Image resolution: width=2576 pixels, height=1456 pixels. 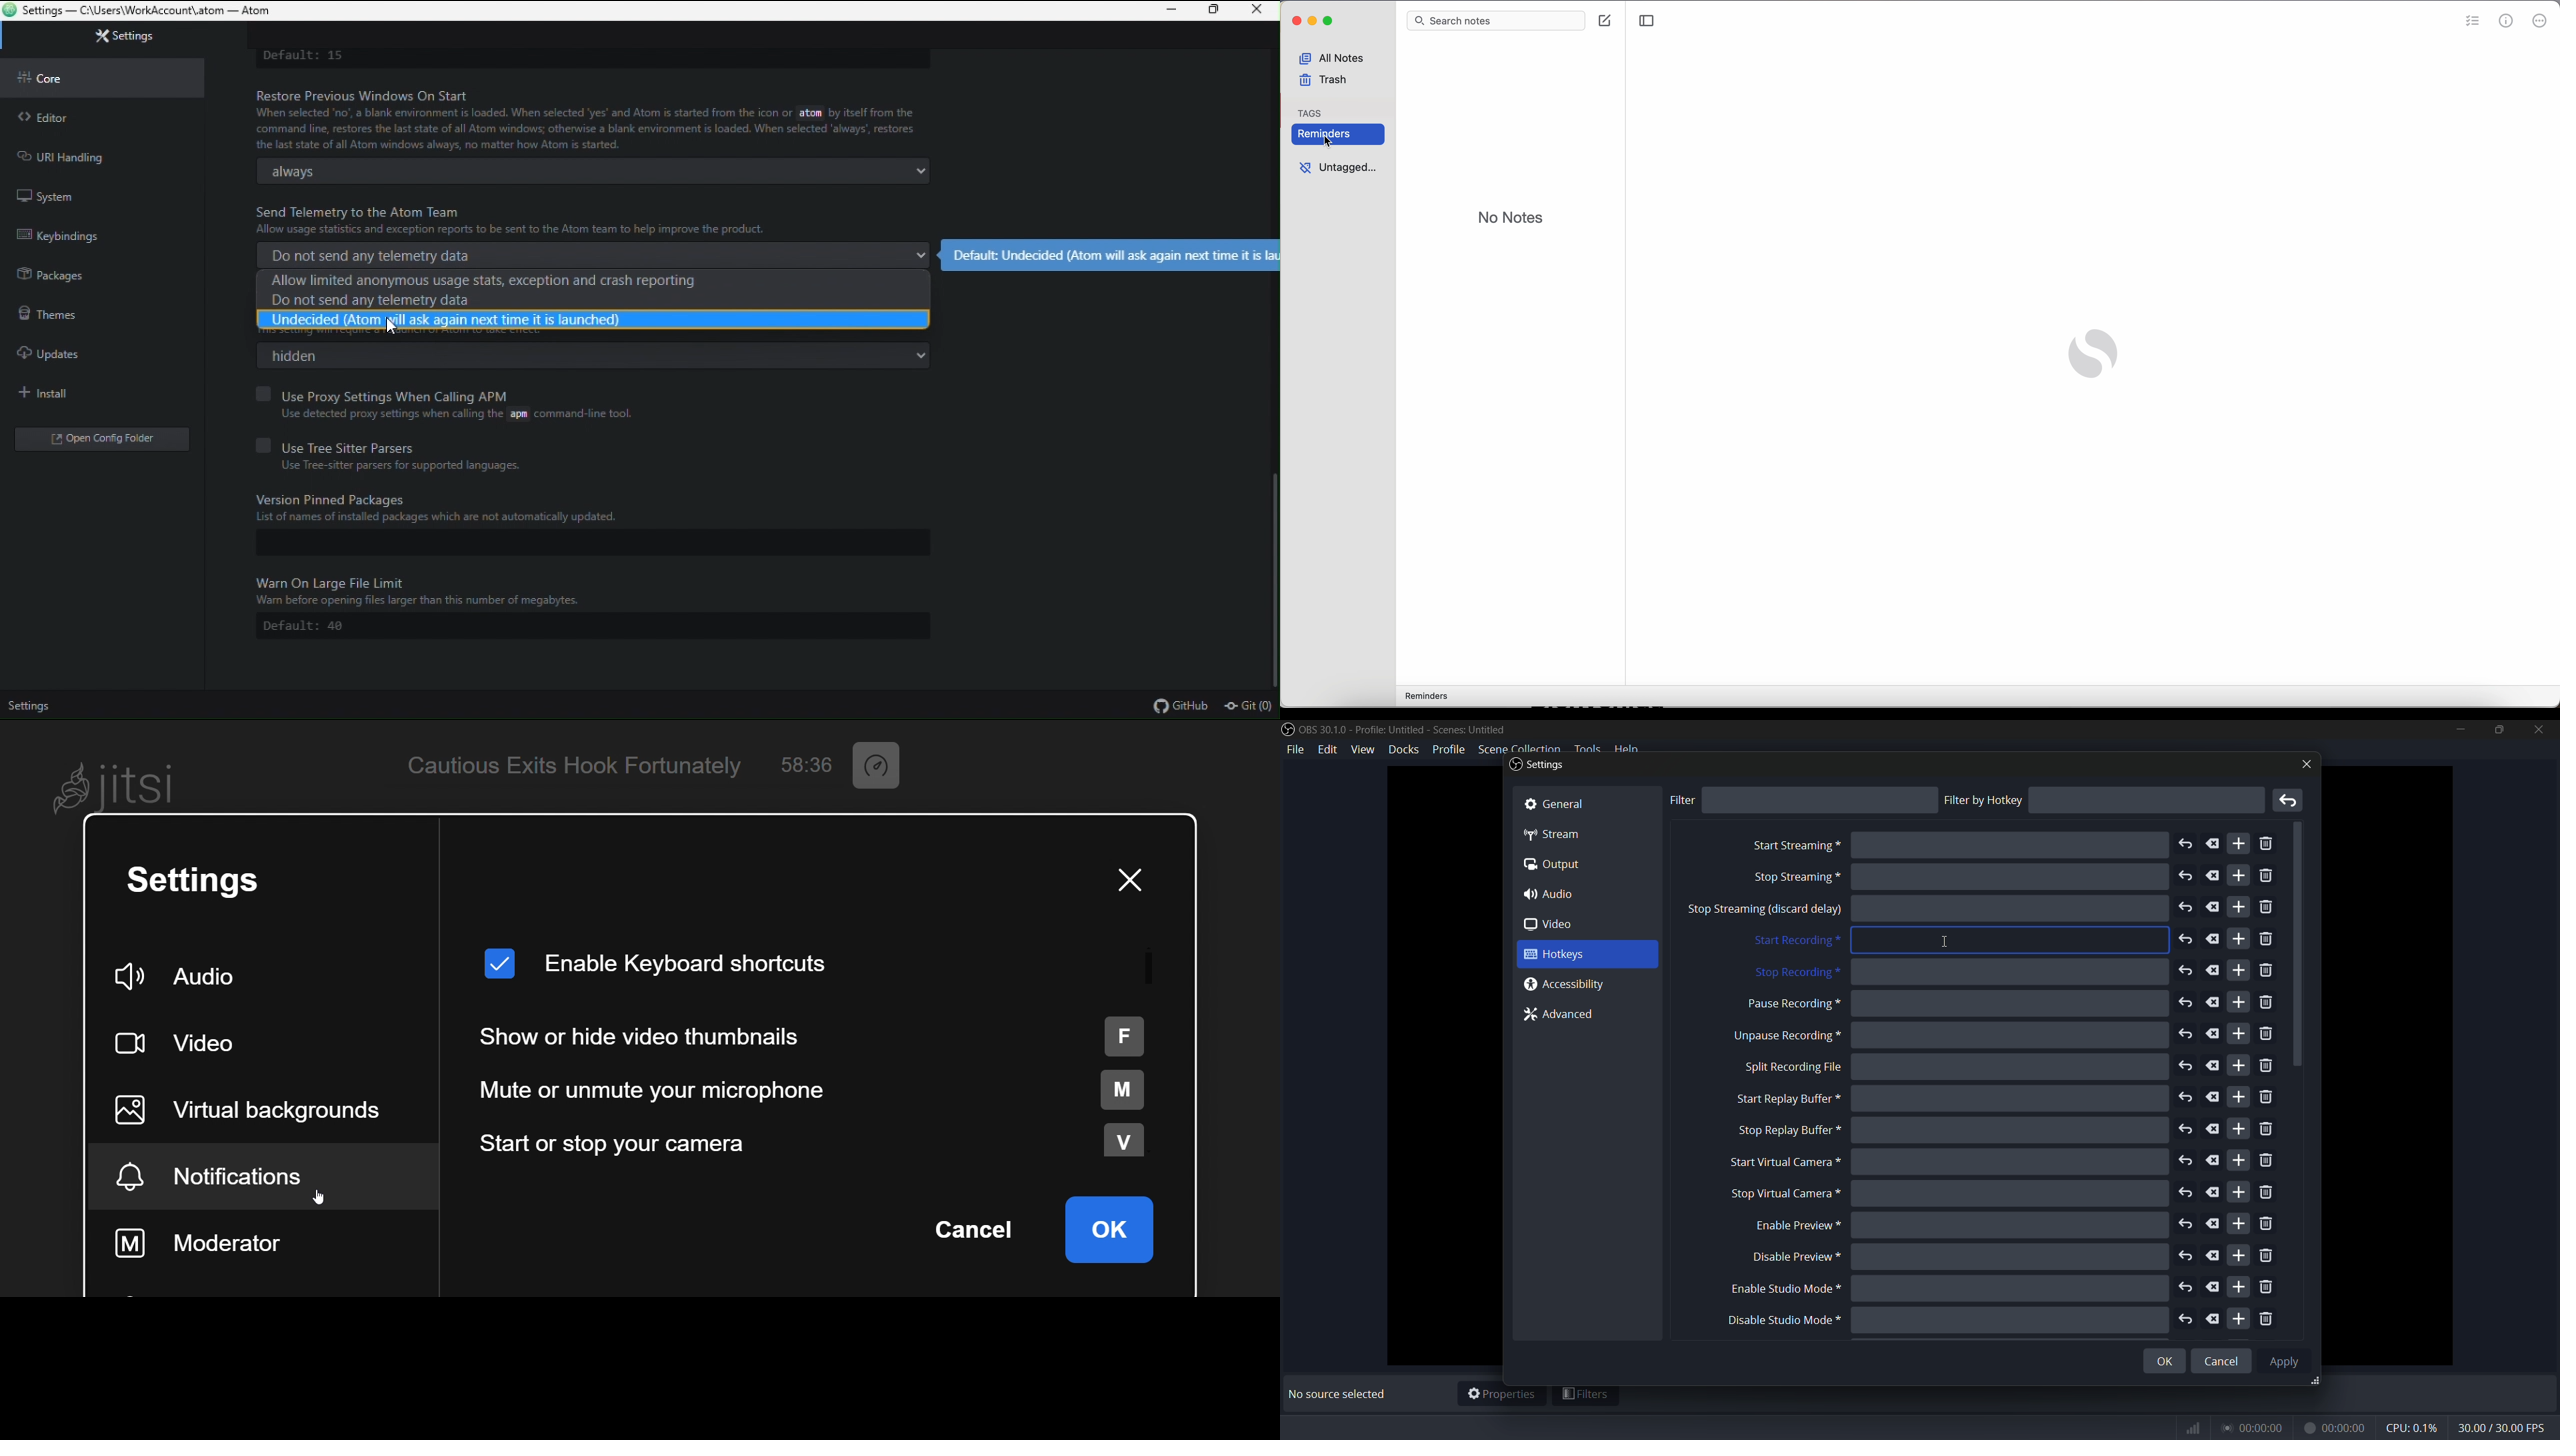 What do you see at coordinates (809, 1141) in the screenshot?
I see `start or stop camera` at bounding box center [809, 1141].